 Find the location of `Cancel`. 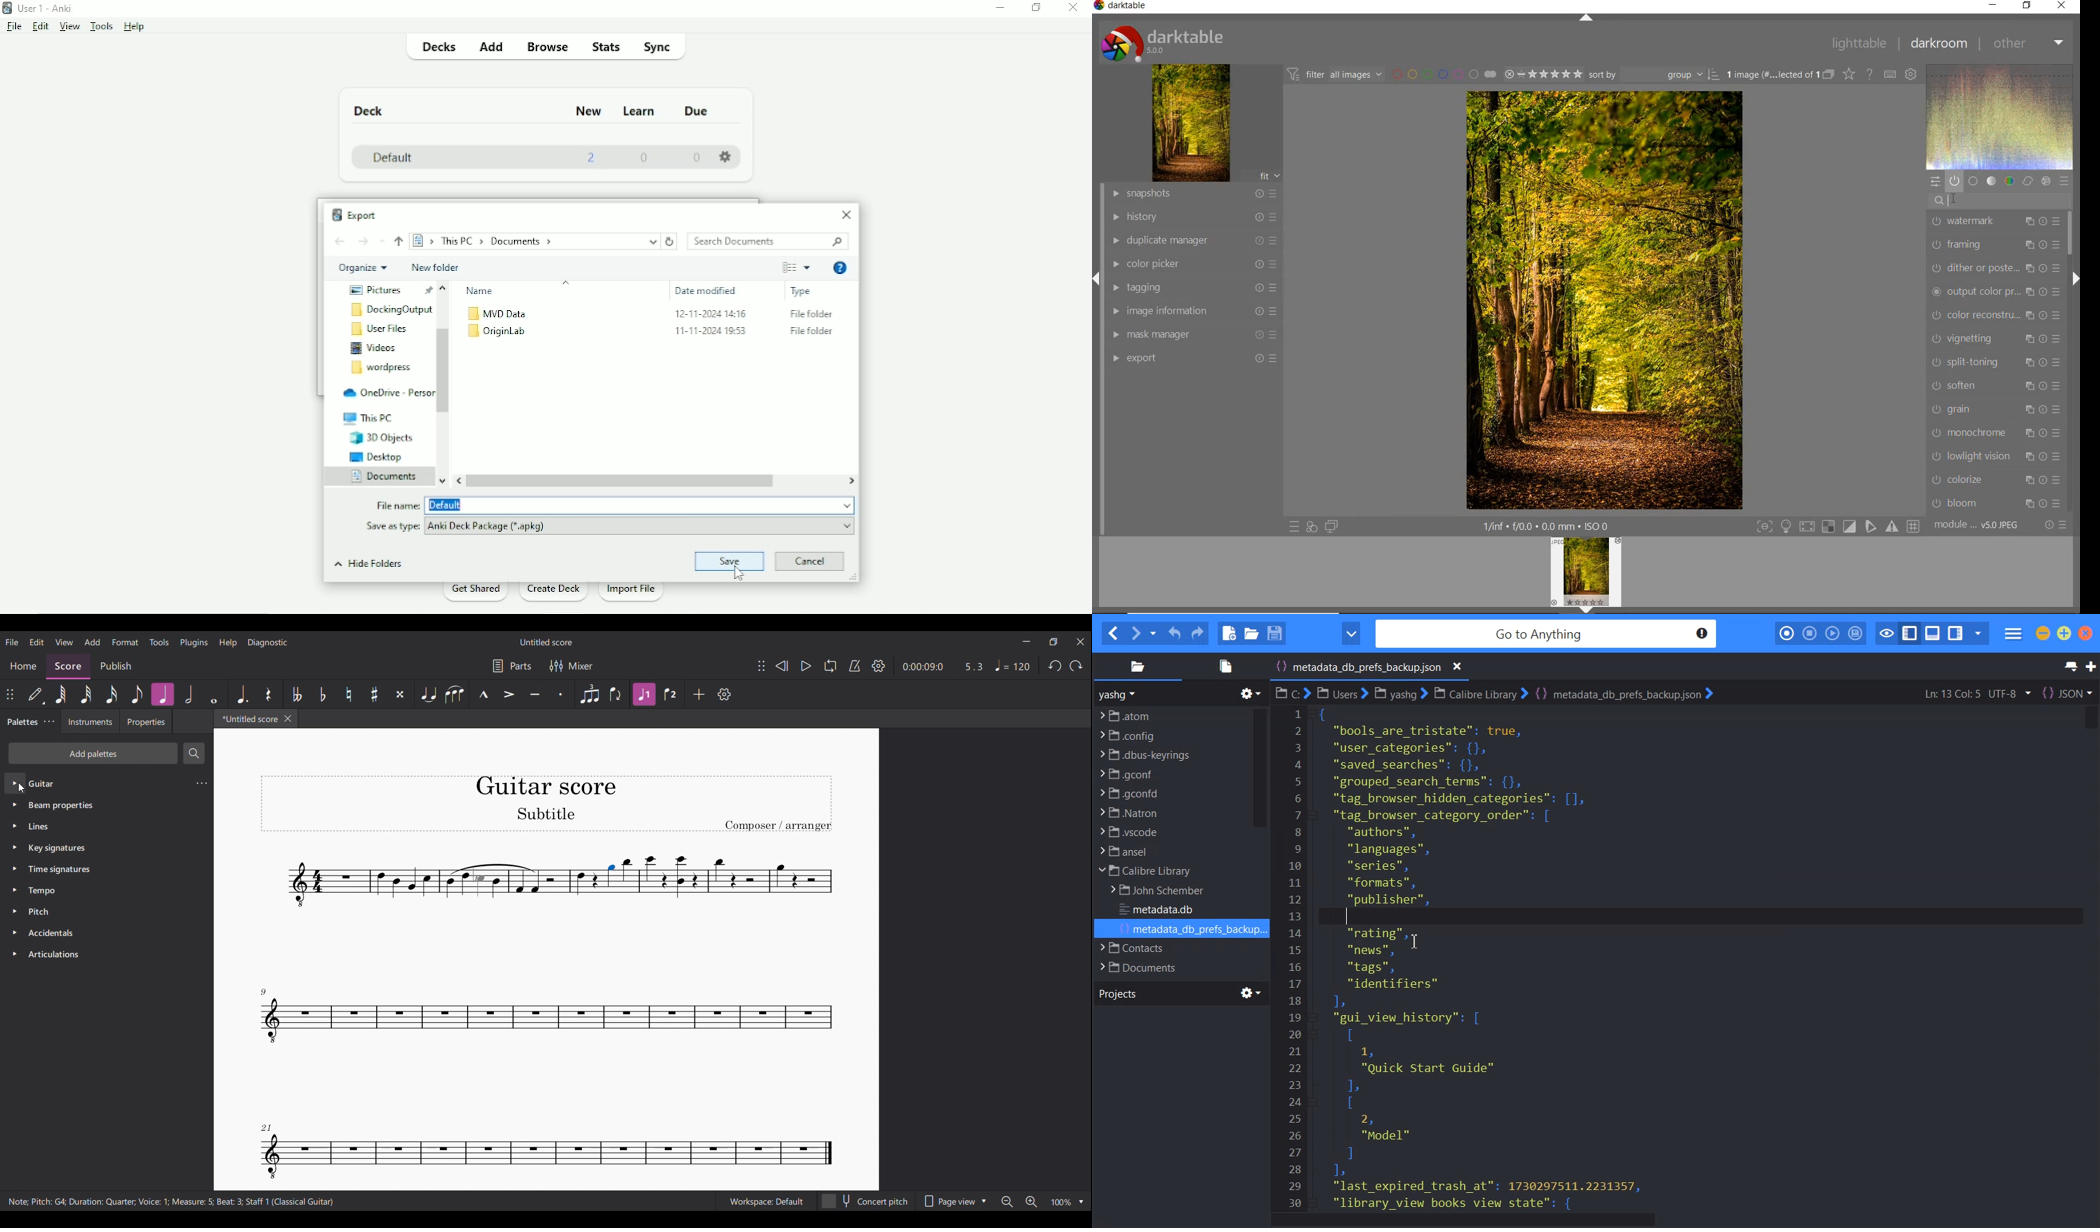

Cancel is located at coordinates (812, 562).